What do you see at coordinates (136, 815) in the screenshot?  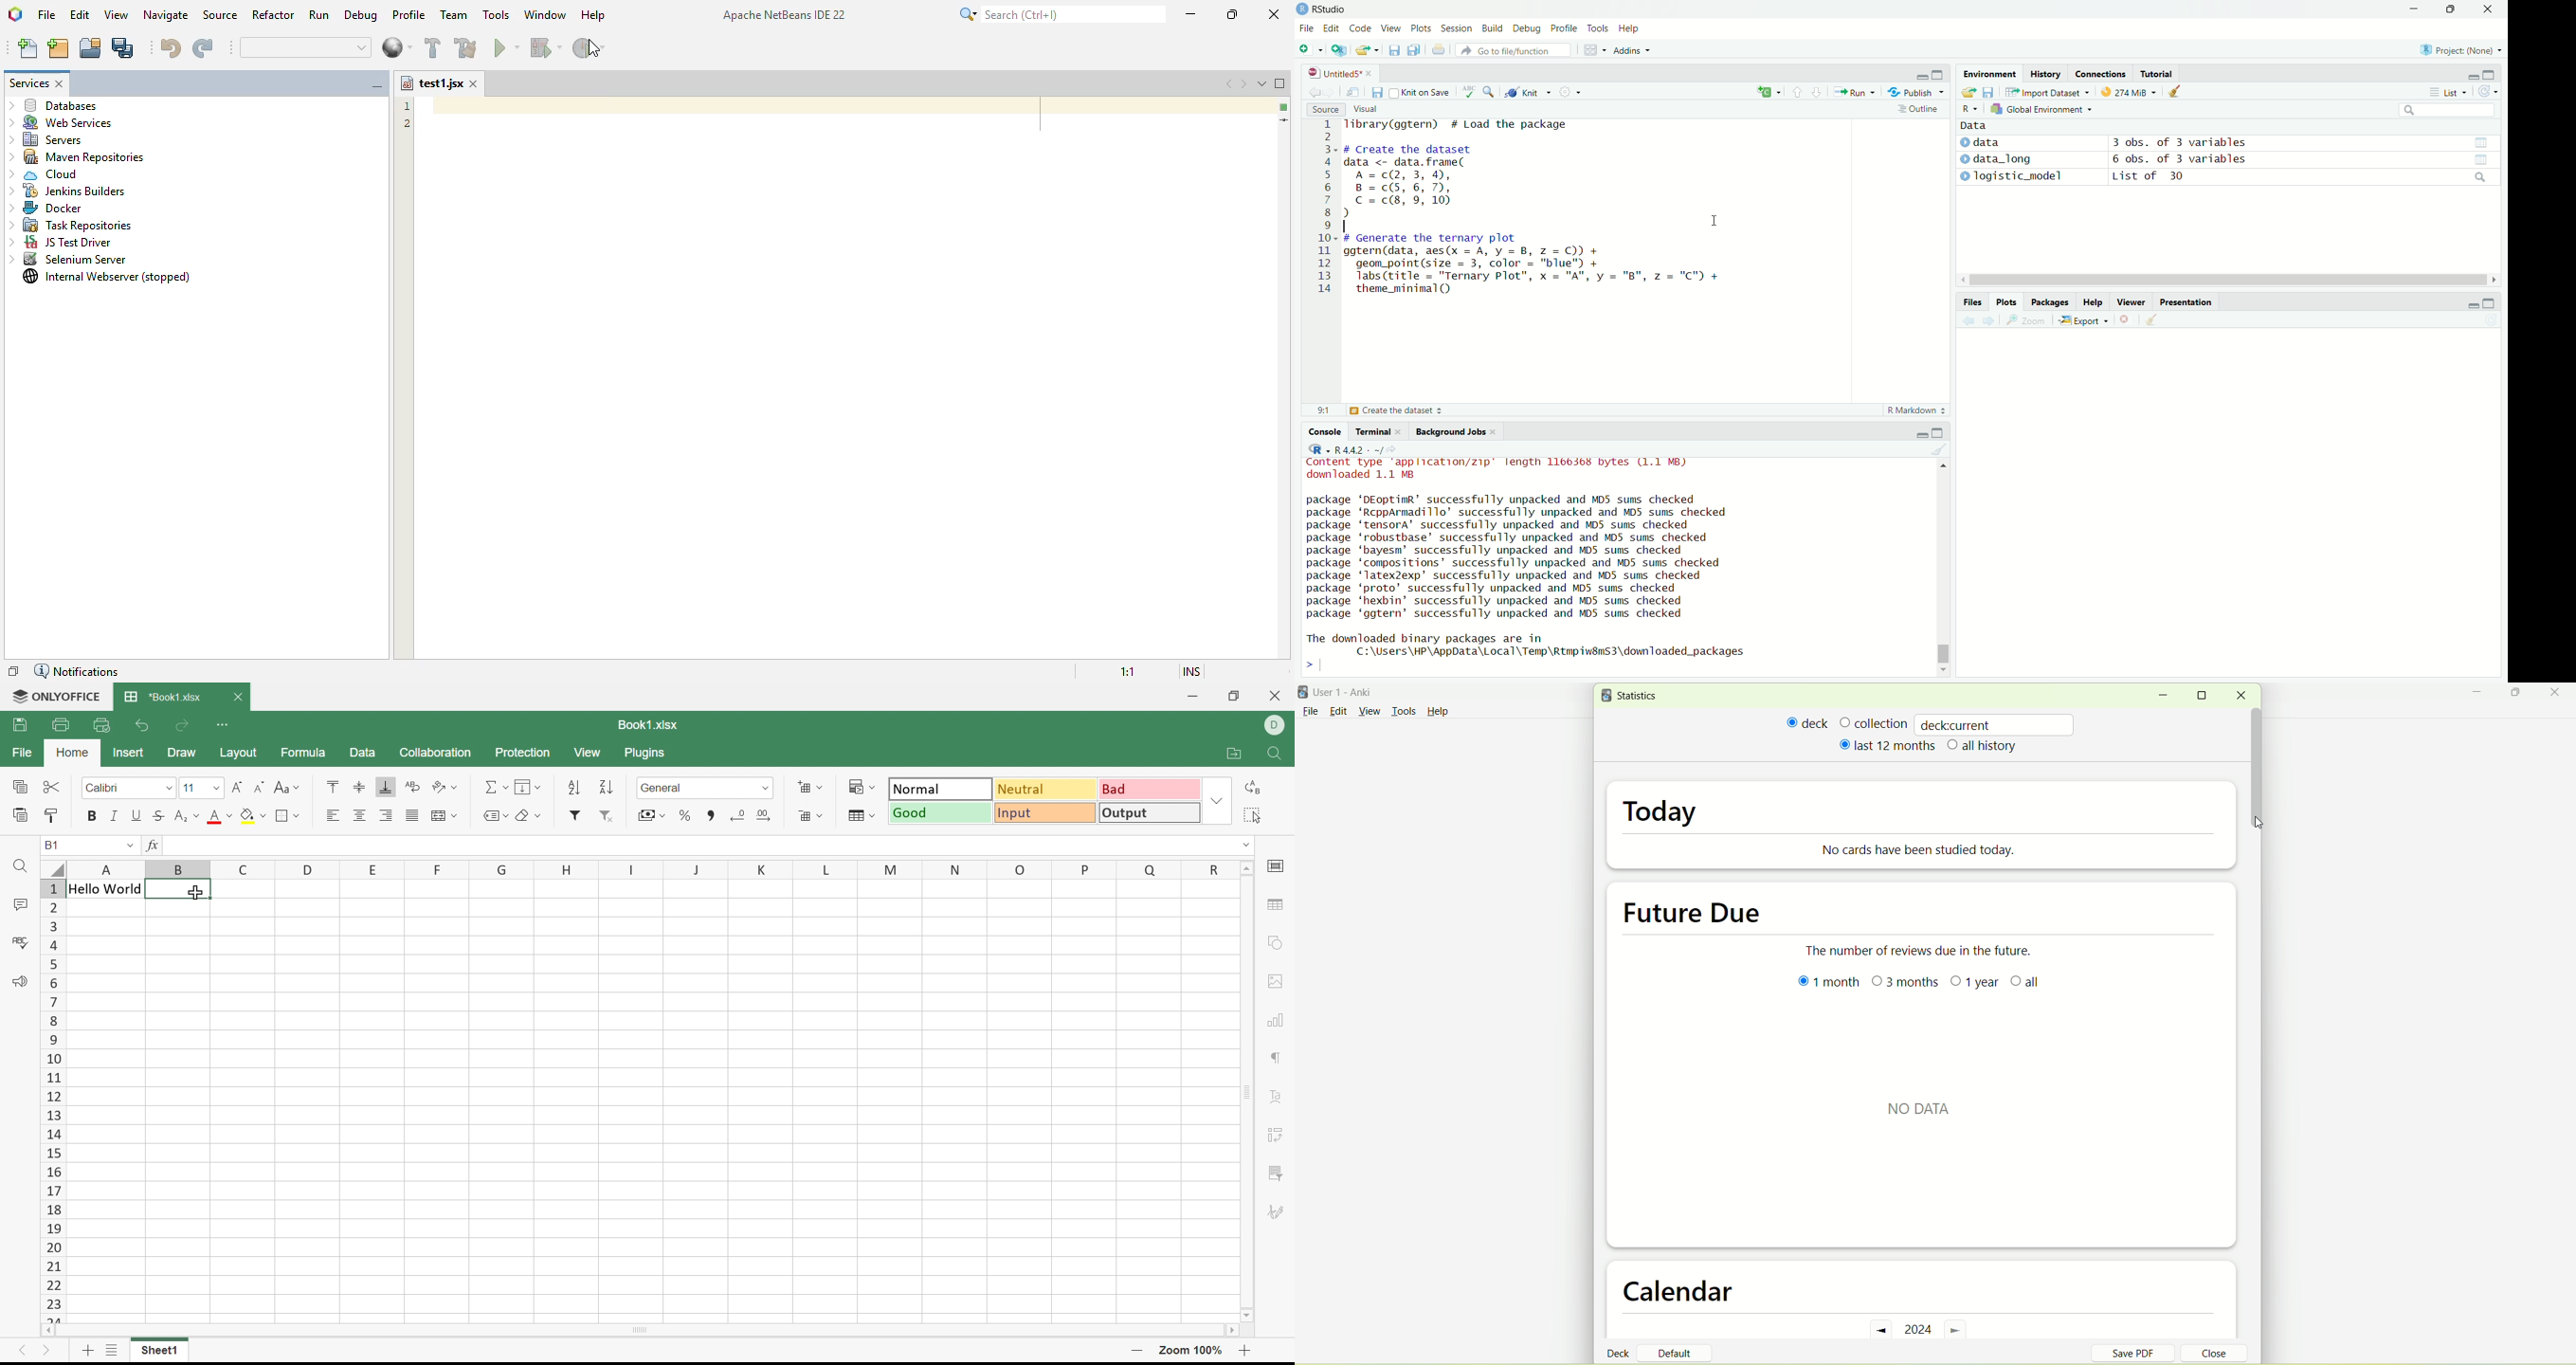 I see `Underline` at bounding box center [136, 815].